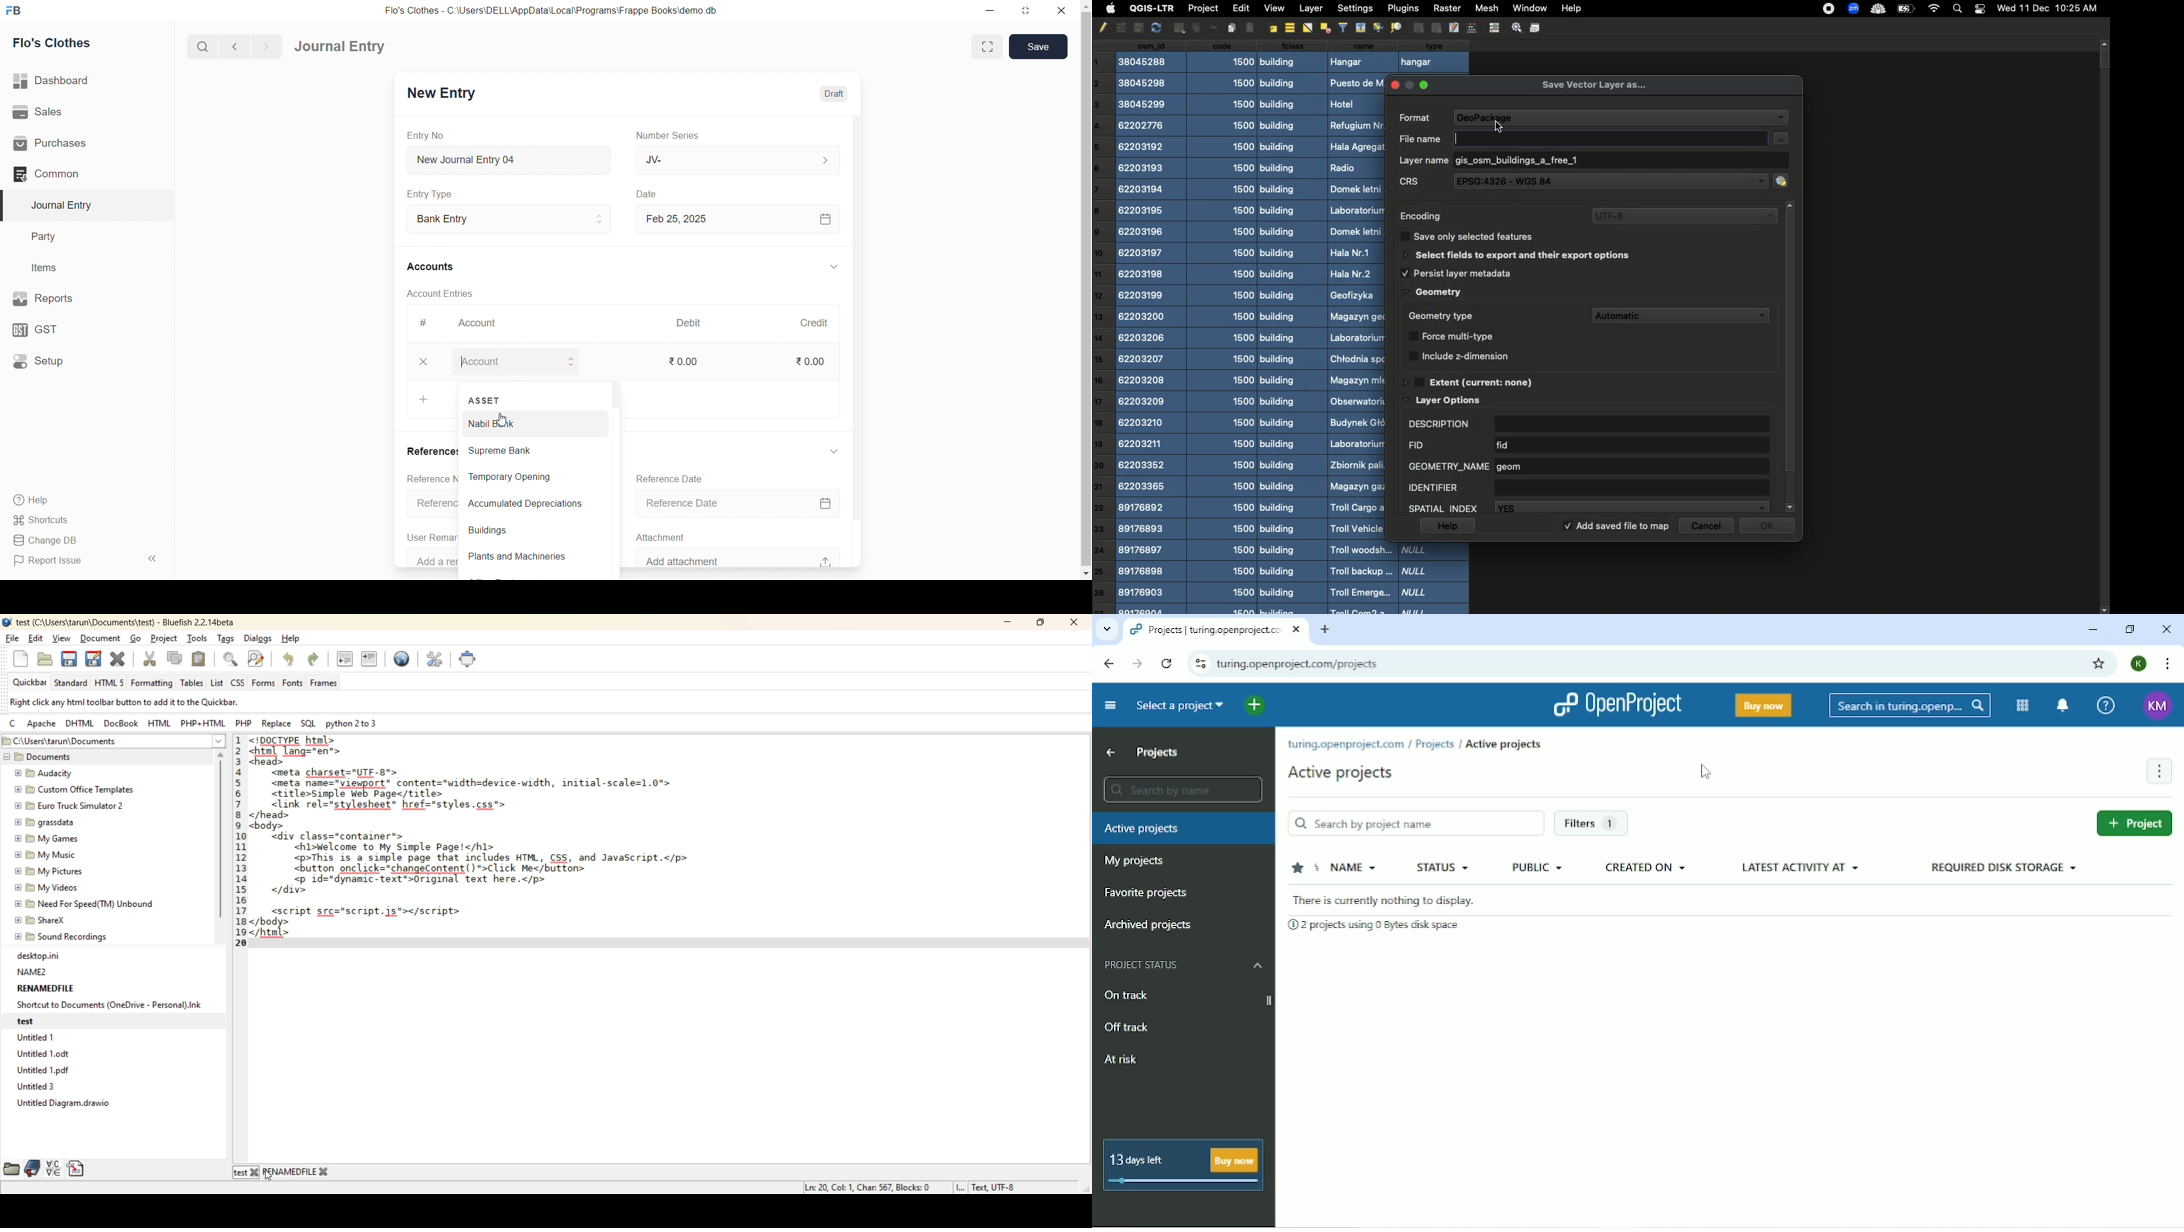 This screenshot has height=1232, width=2184. What do you see at coordinates (1356, 8) in the screenshot?
I see `Settings` at bounding box center [1356, 8].